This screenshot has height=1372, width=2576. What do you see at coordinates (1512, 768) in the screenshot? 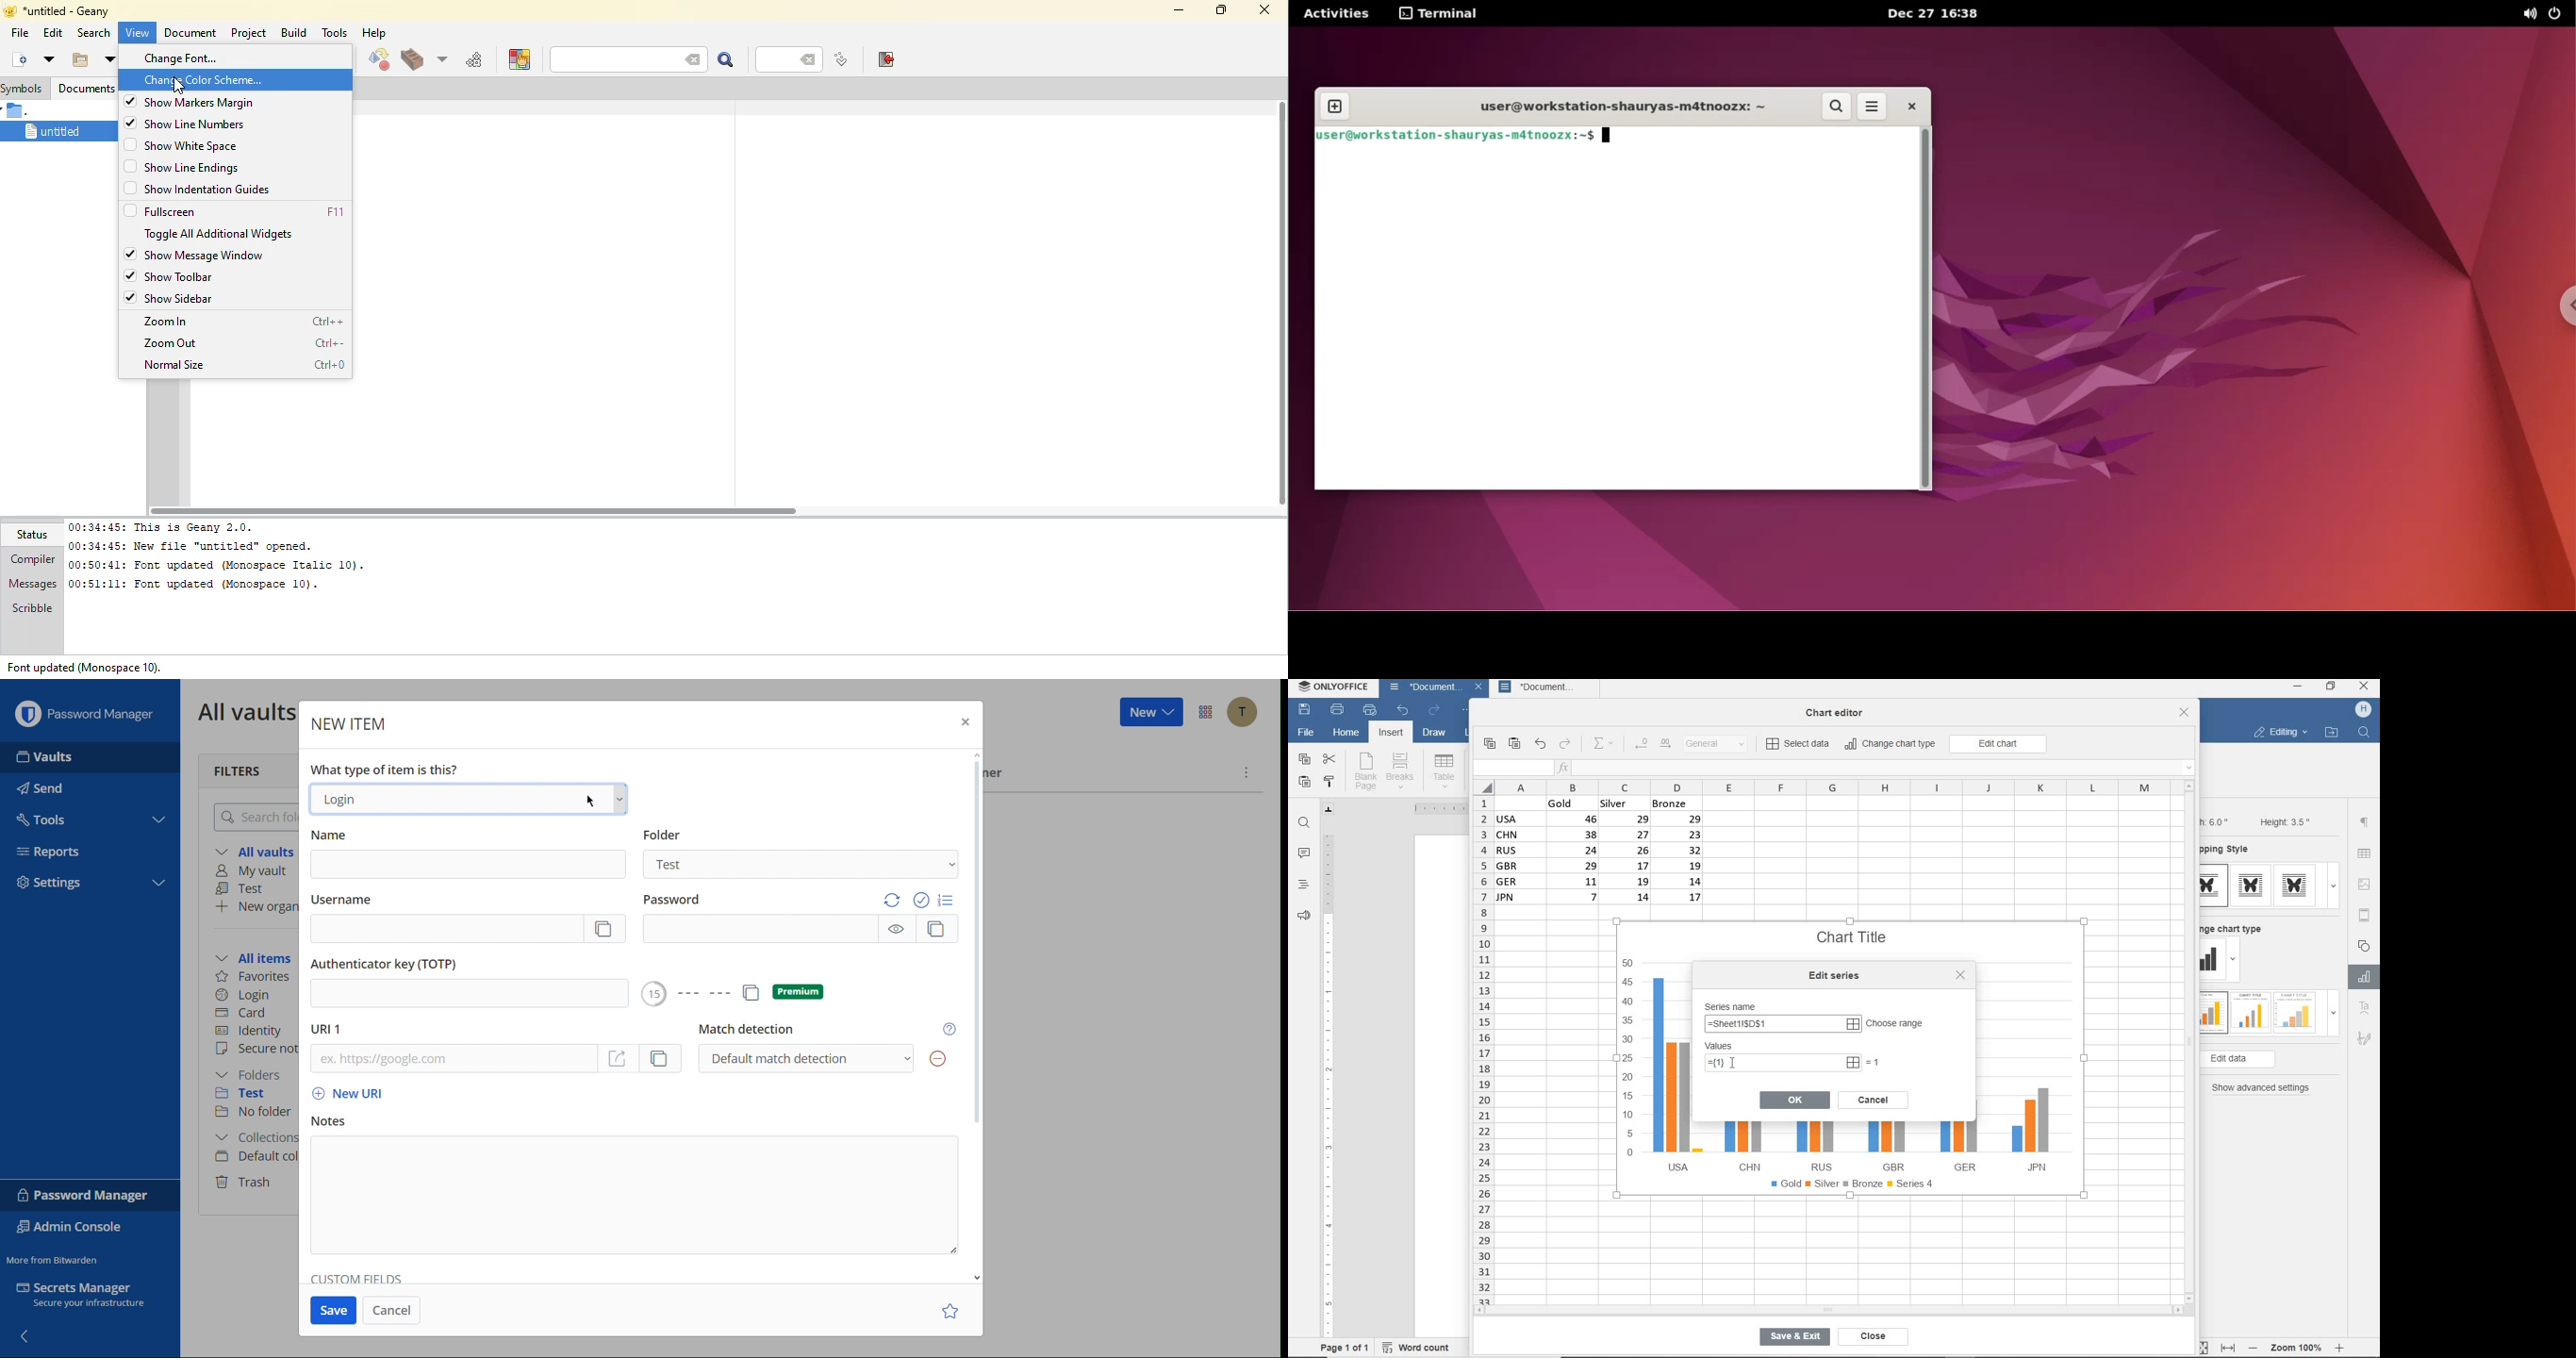
I see `input field` at bounding box center [1512, 768].